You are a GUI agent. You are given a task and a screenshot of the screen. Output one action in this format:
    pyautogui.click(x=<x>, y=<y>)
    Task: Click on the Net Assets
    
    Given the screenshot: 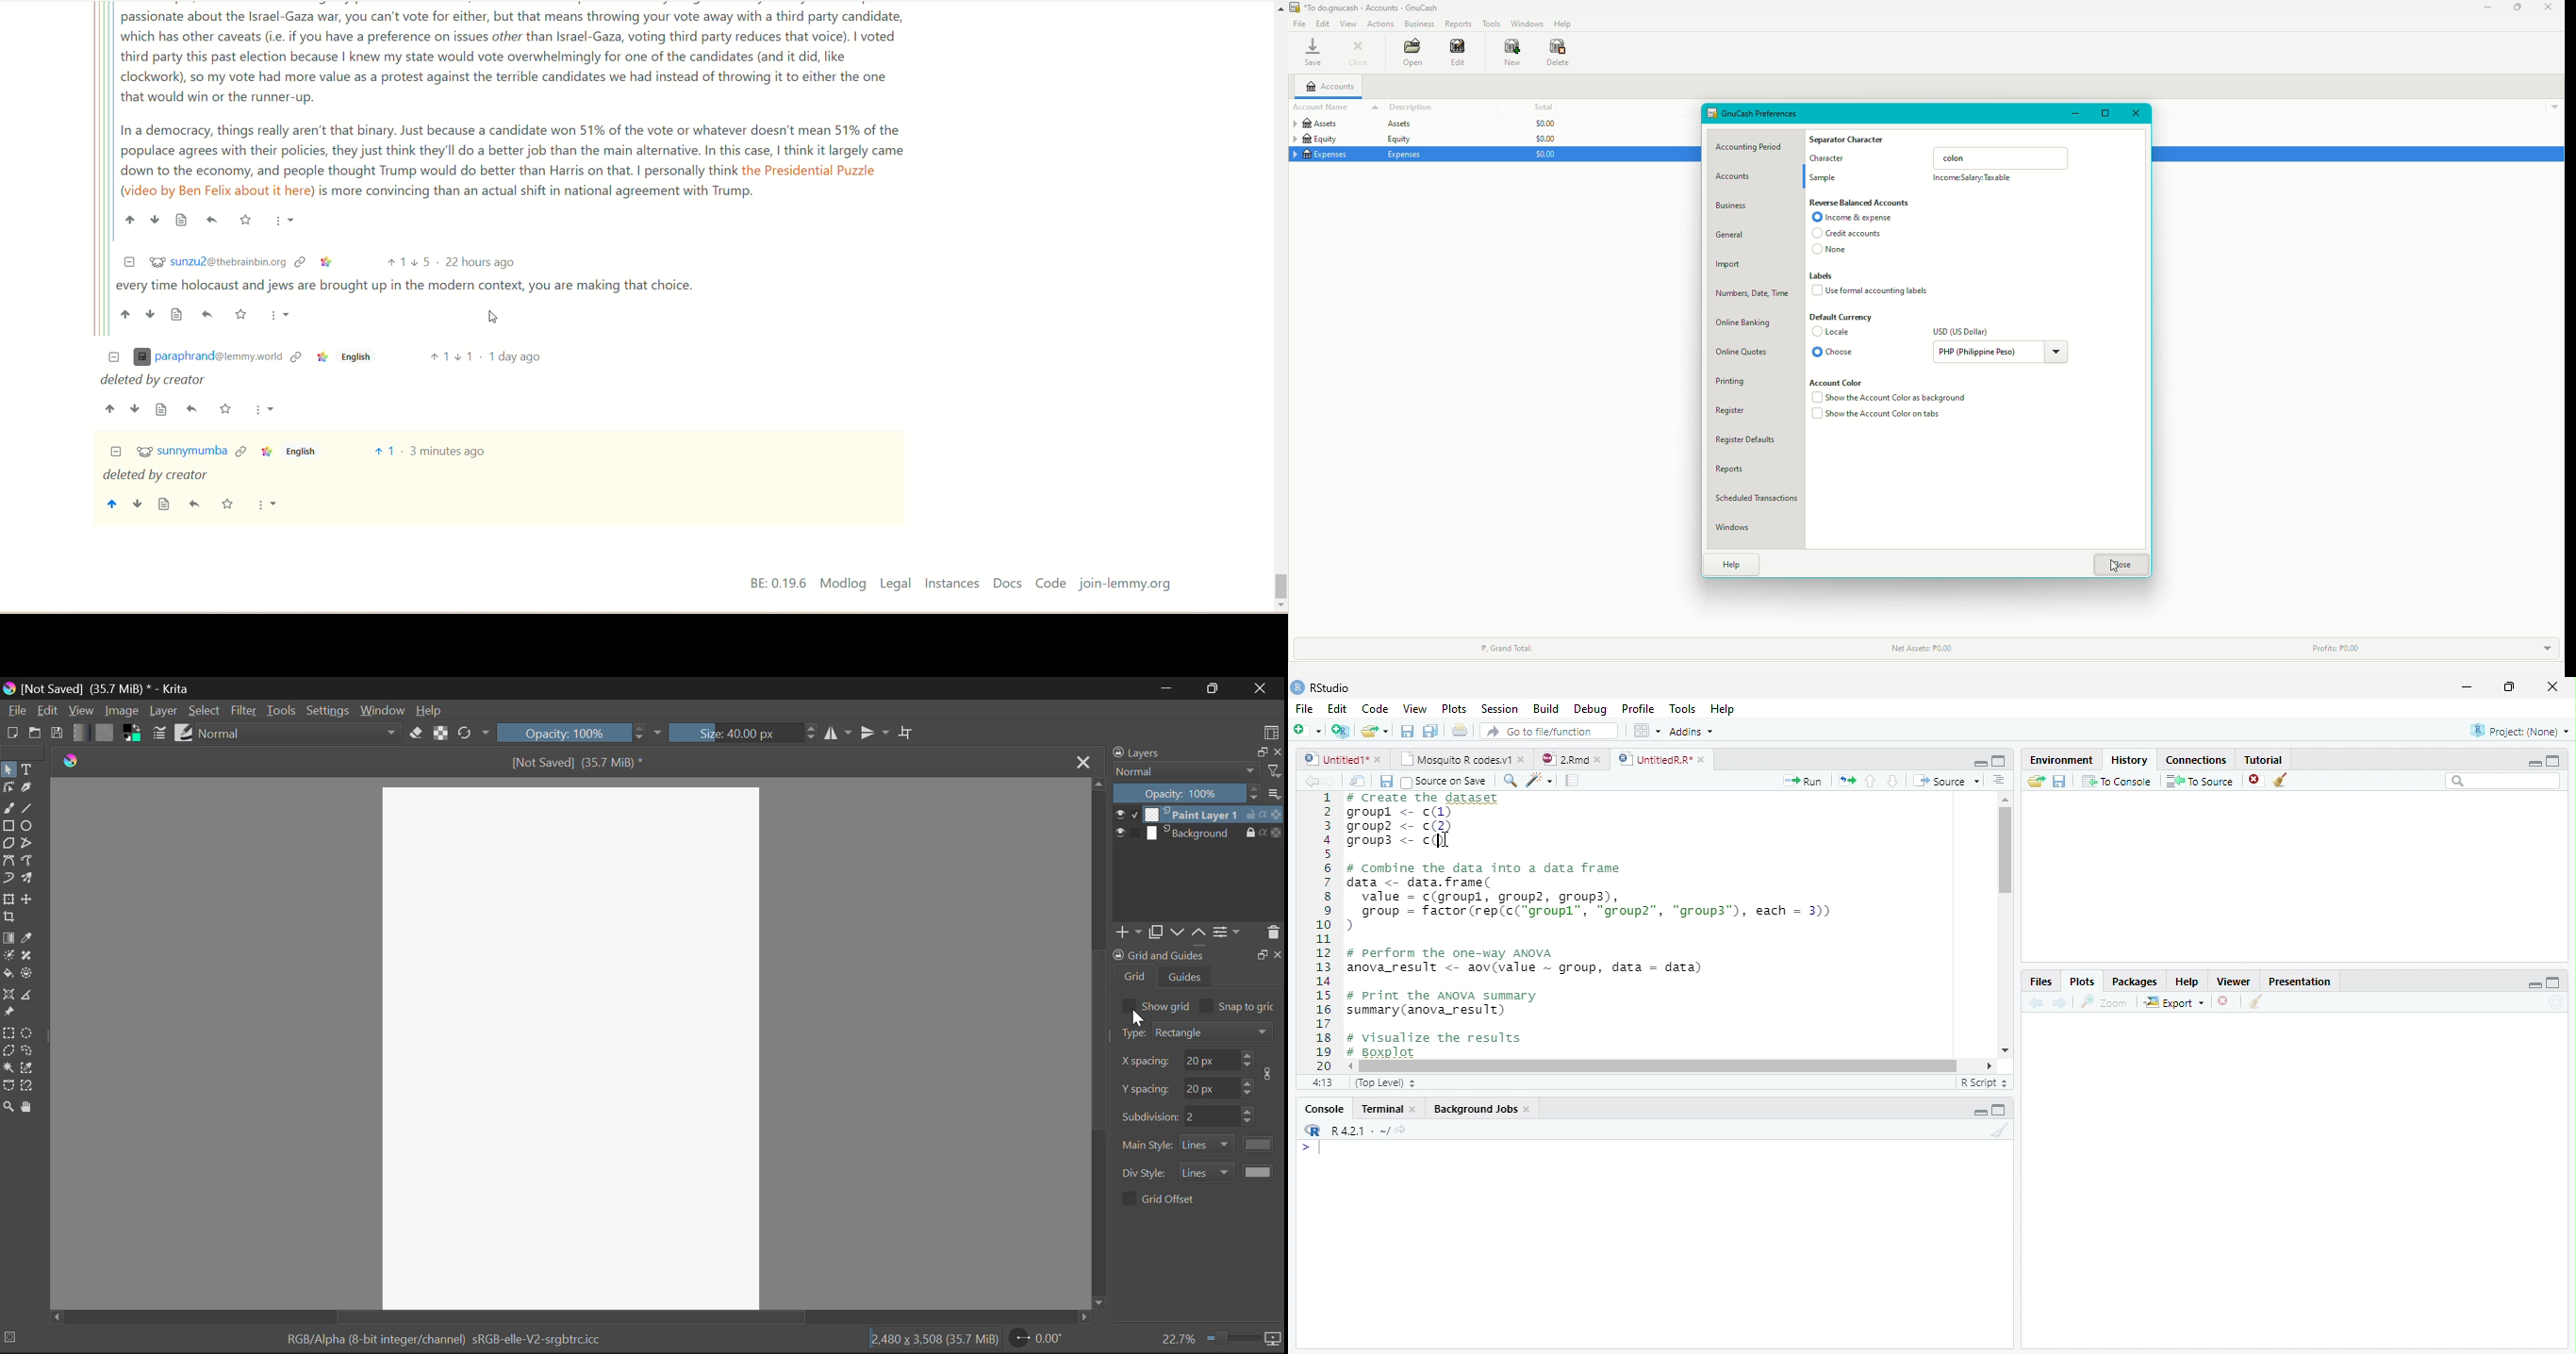 What is the action you would take?
    pyautogui.click(x=1917, y=648)
    